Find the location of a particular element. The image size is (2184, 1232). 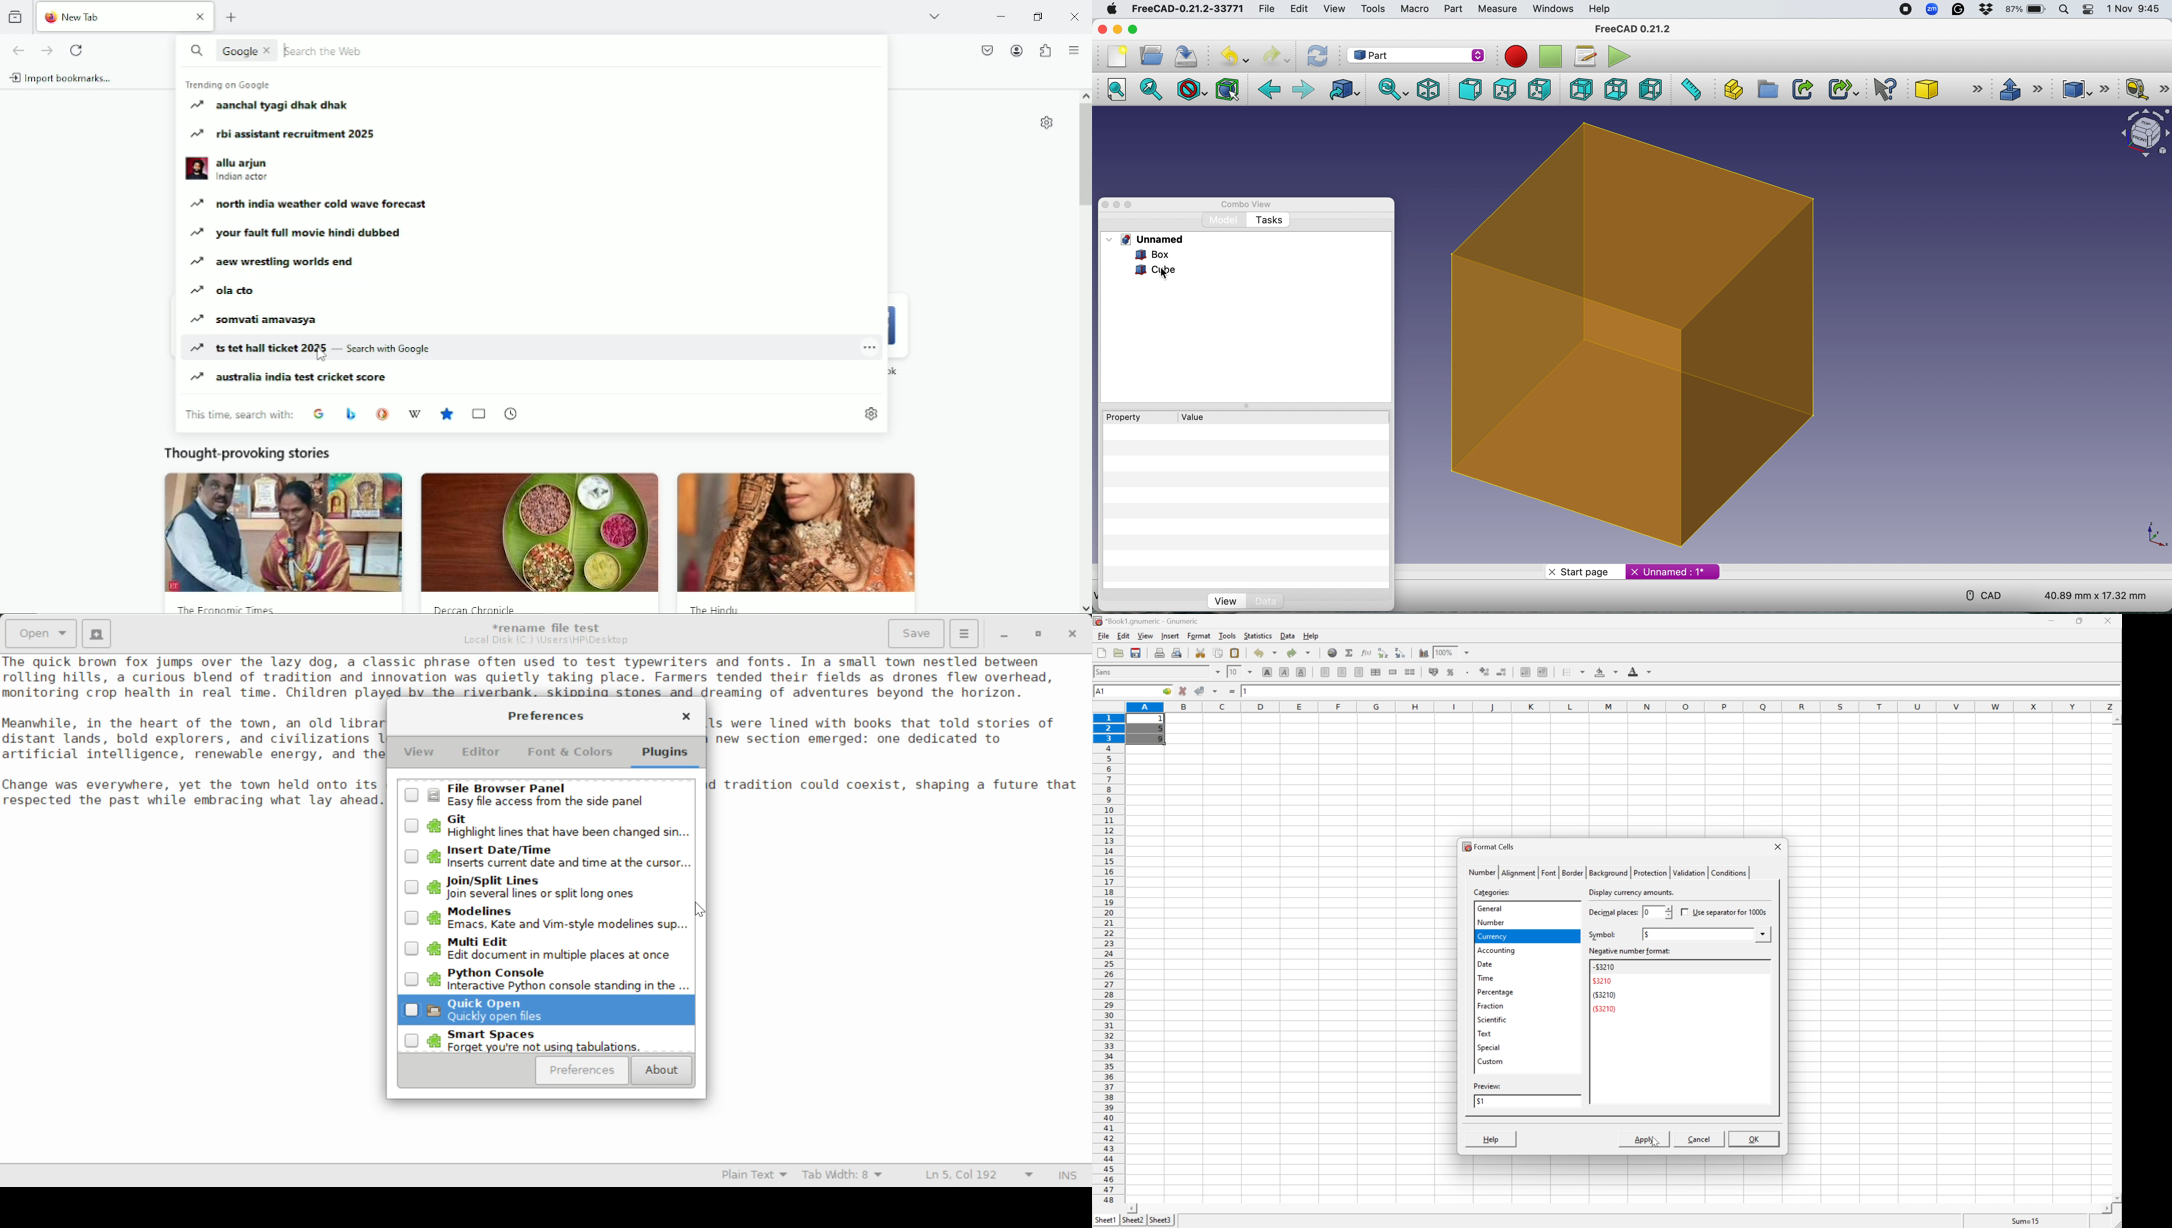

close is located at coordinates (200, 19).